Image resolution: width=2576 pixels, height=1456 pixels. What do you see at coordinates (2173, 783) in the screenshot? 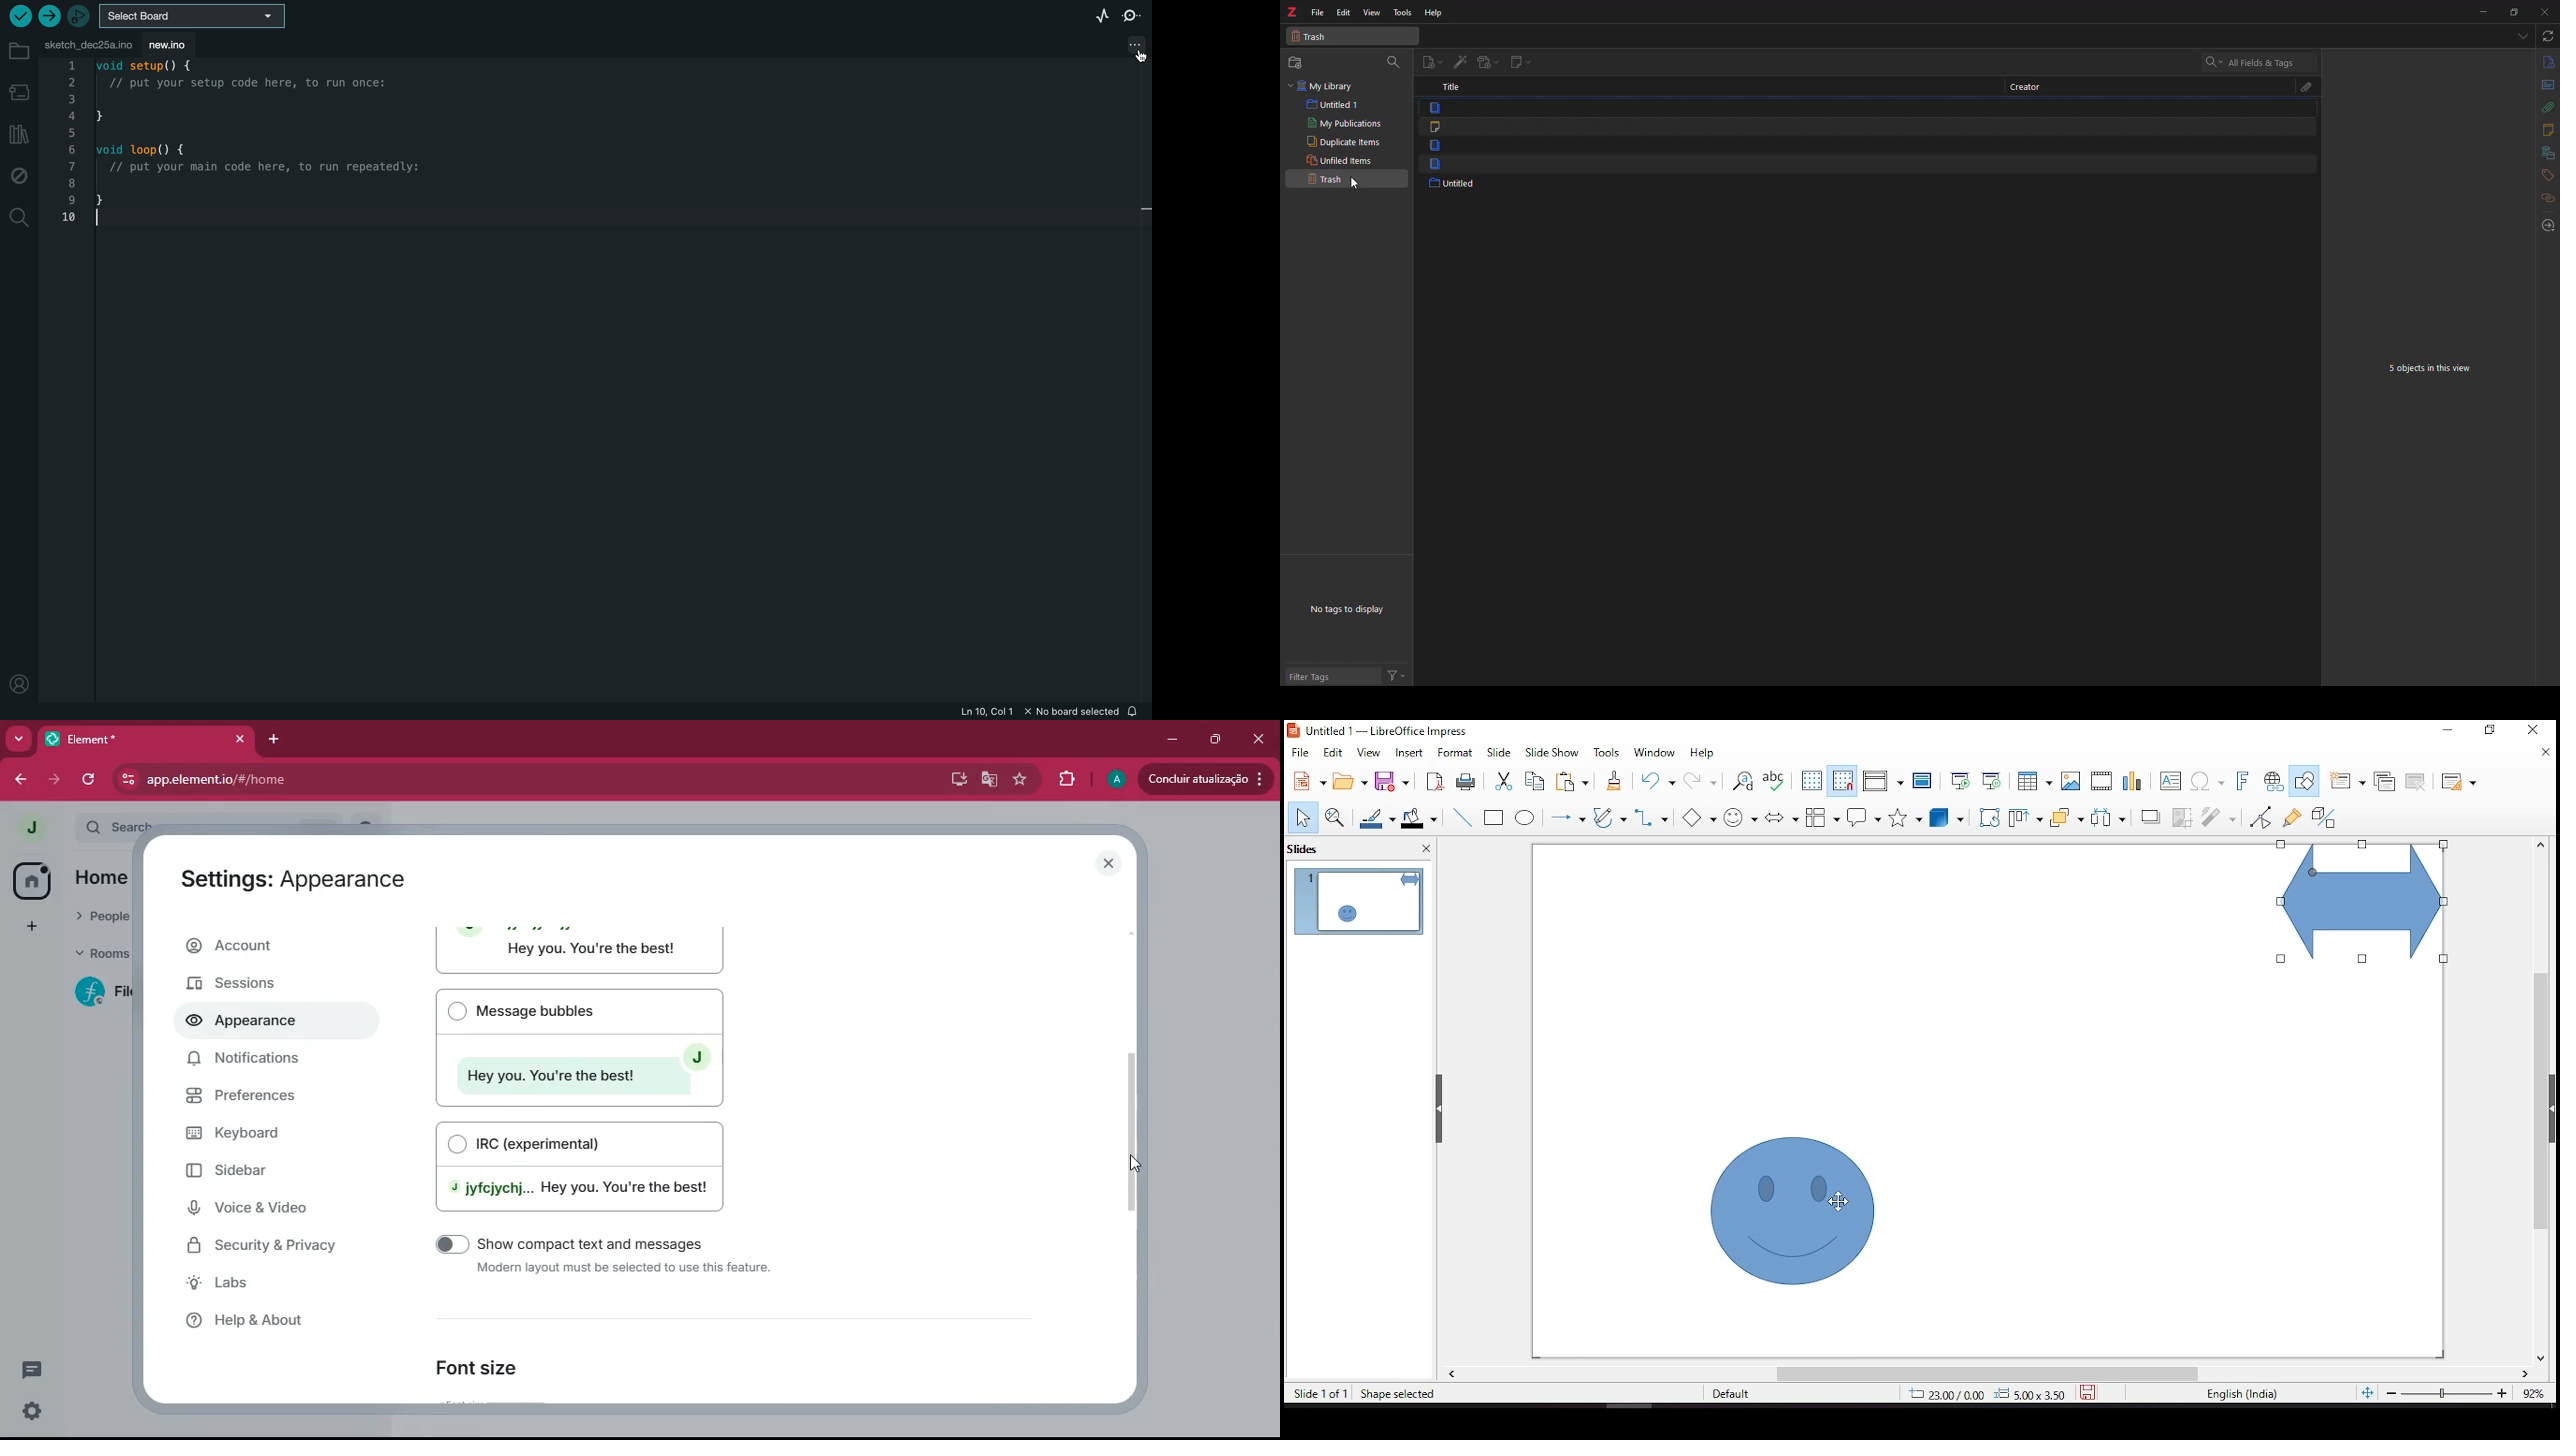
I see `text box` at bounding box center [2173, 783].